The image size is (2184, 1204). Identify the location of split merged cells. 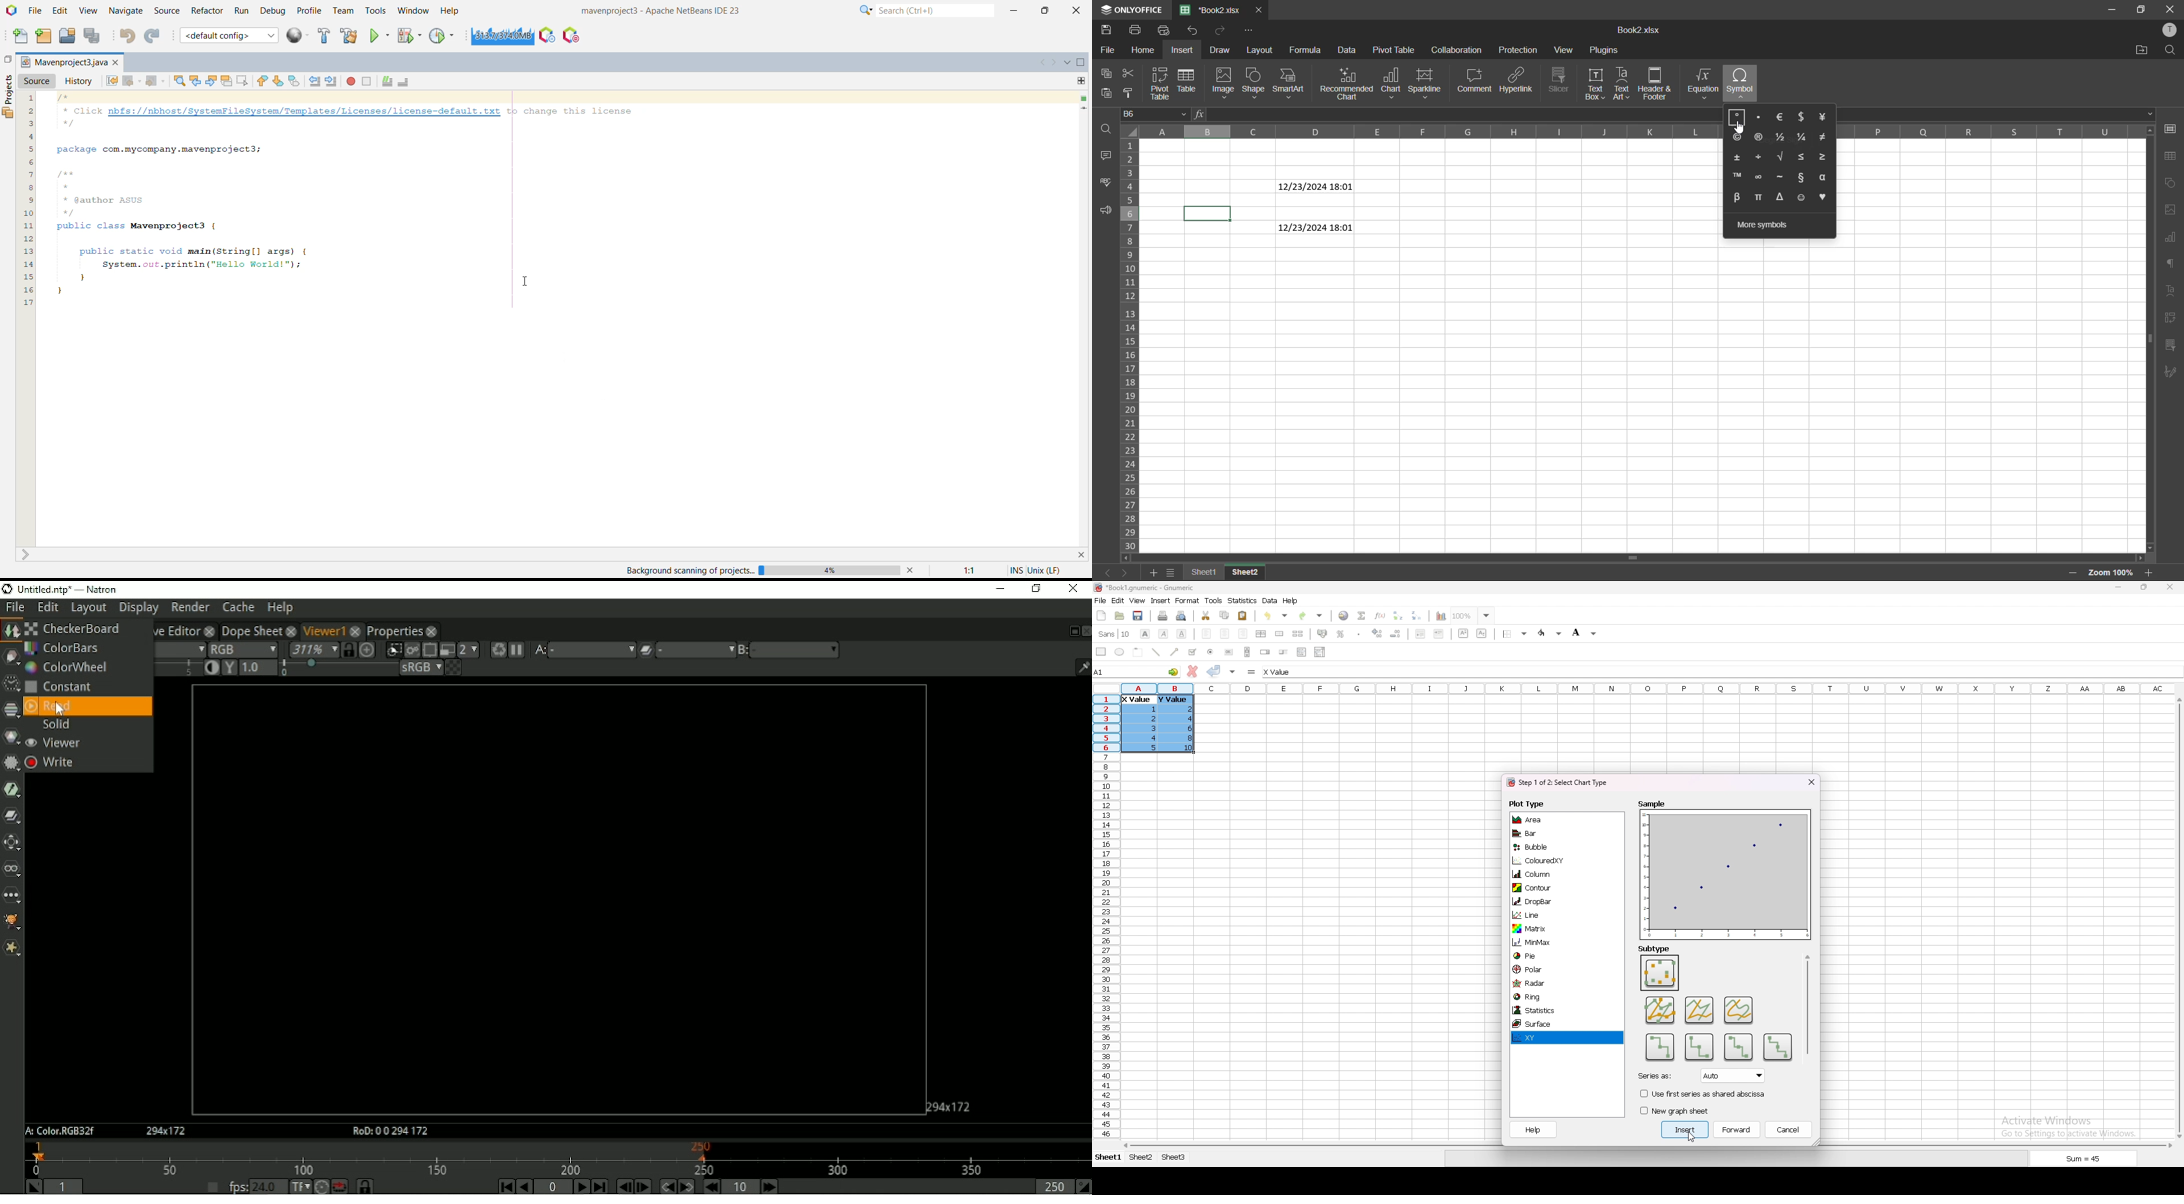
(1297, 634).